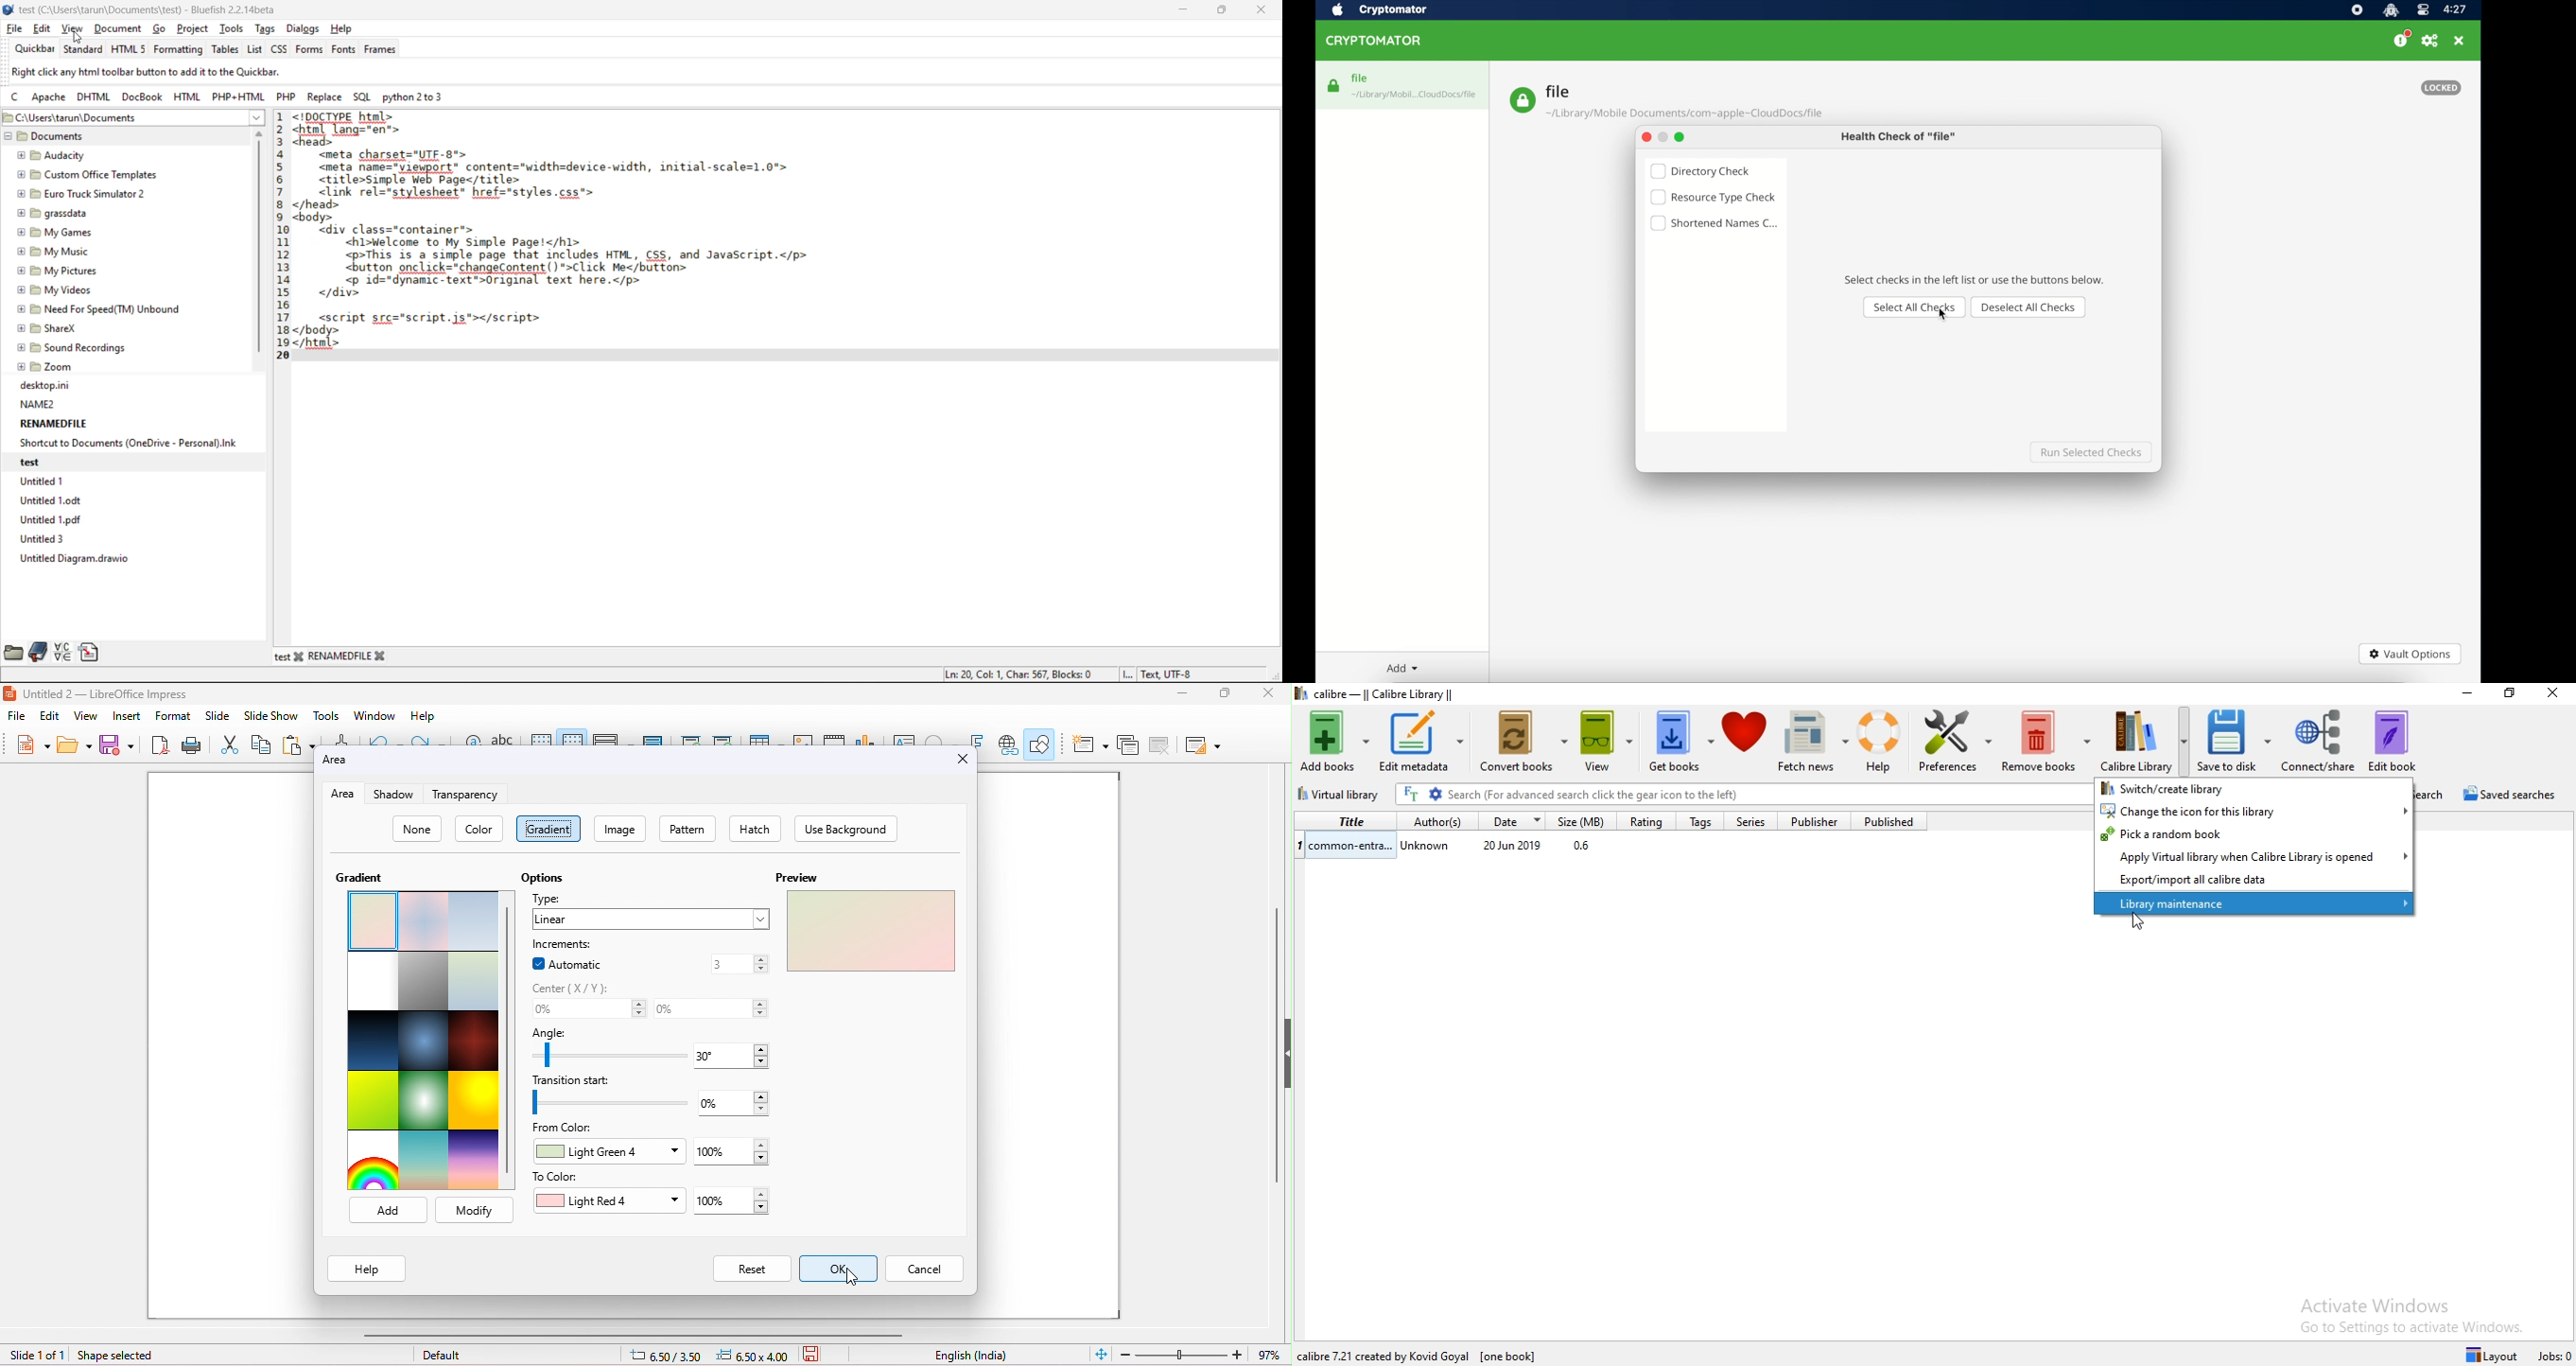 The image size is (2576, 1372). I want to click on frames, so click(383, 51).